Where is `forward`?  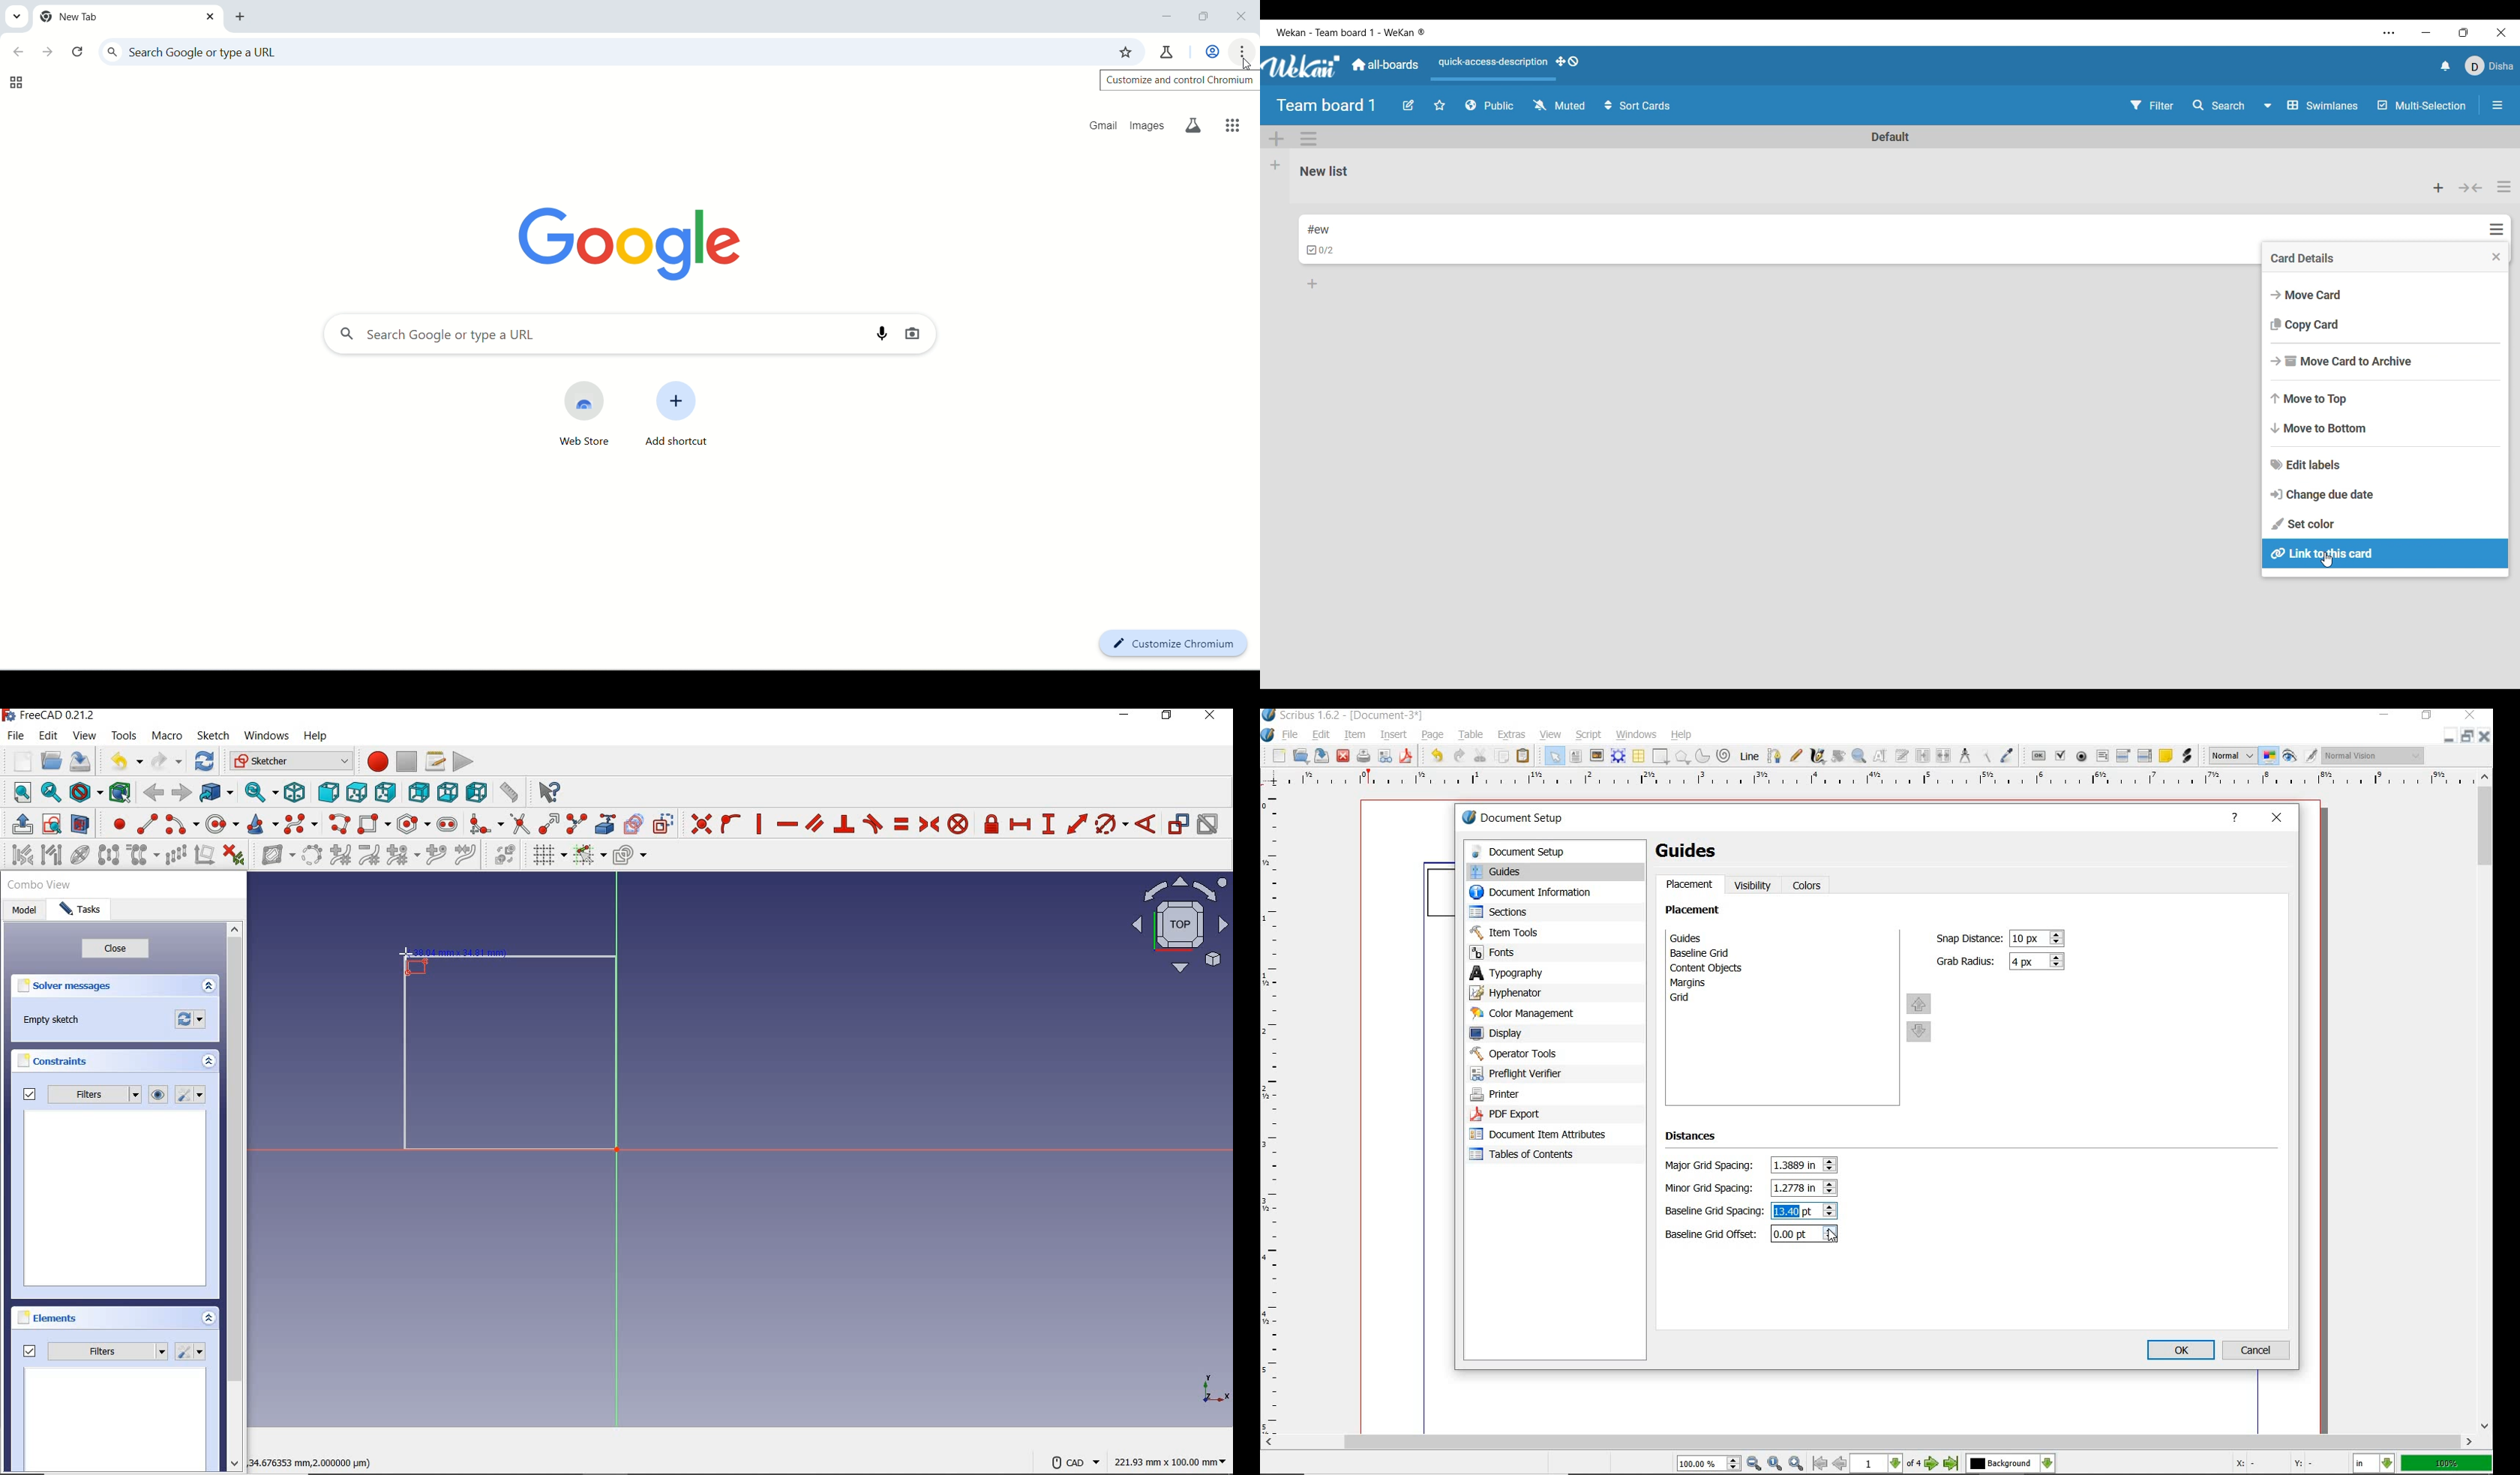 forward is located at coordinates (180, 792).